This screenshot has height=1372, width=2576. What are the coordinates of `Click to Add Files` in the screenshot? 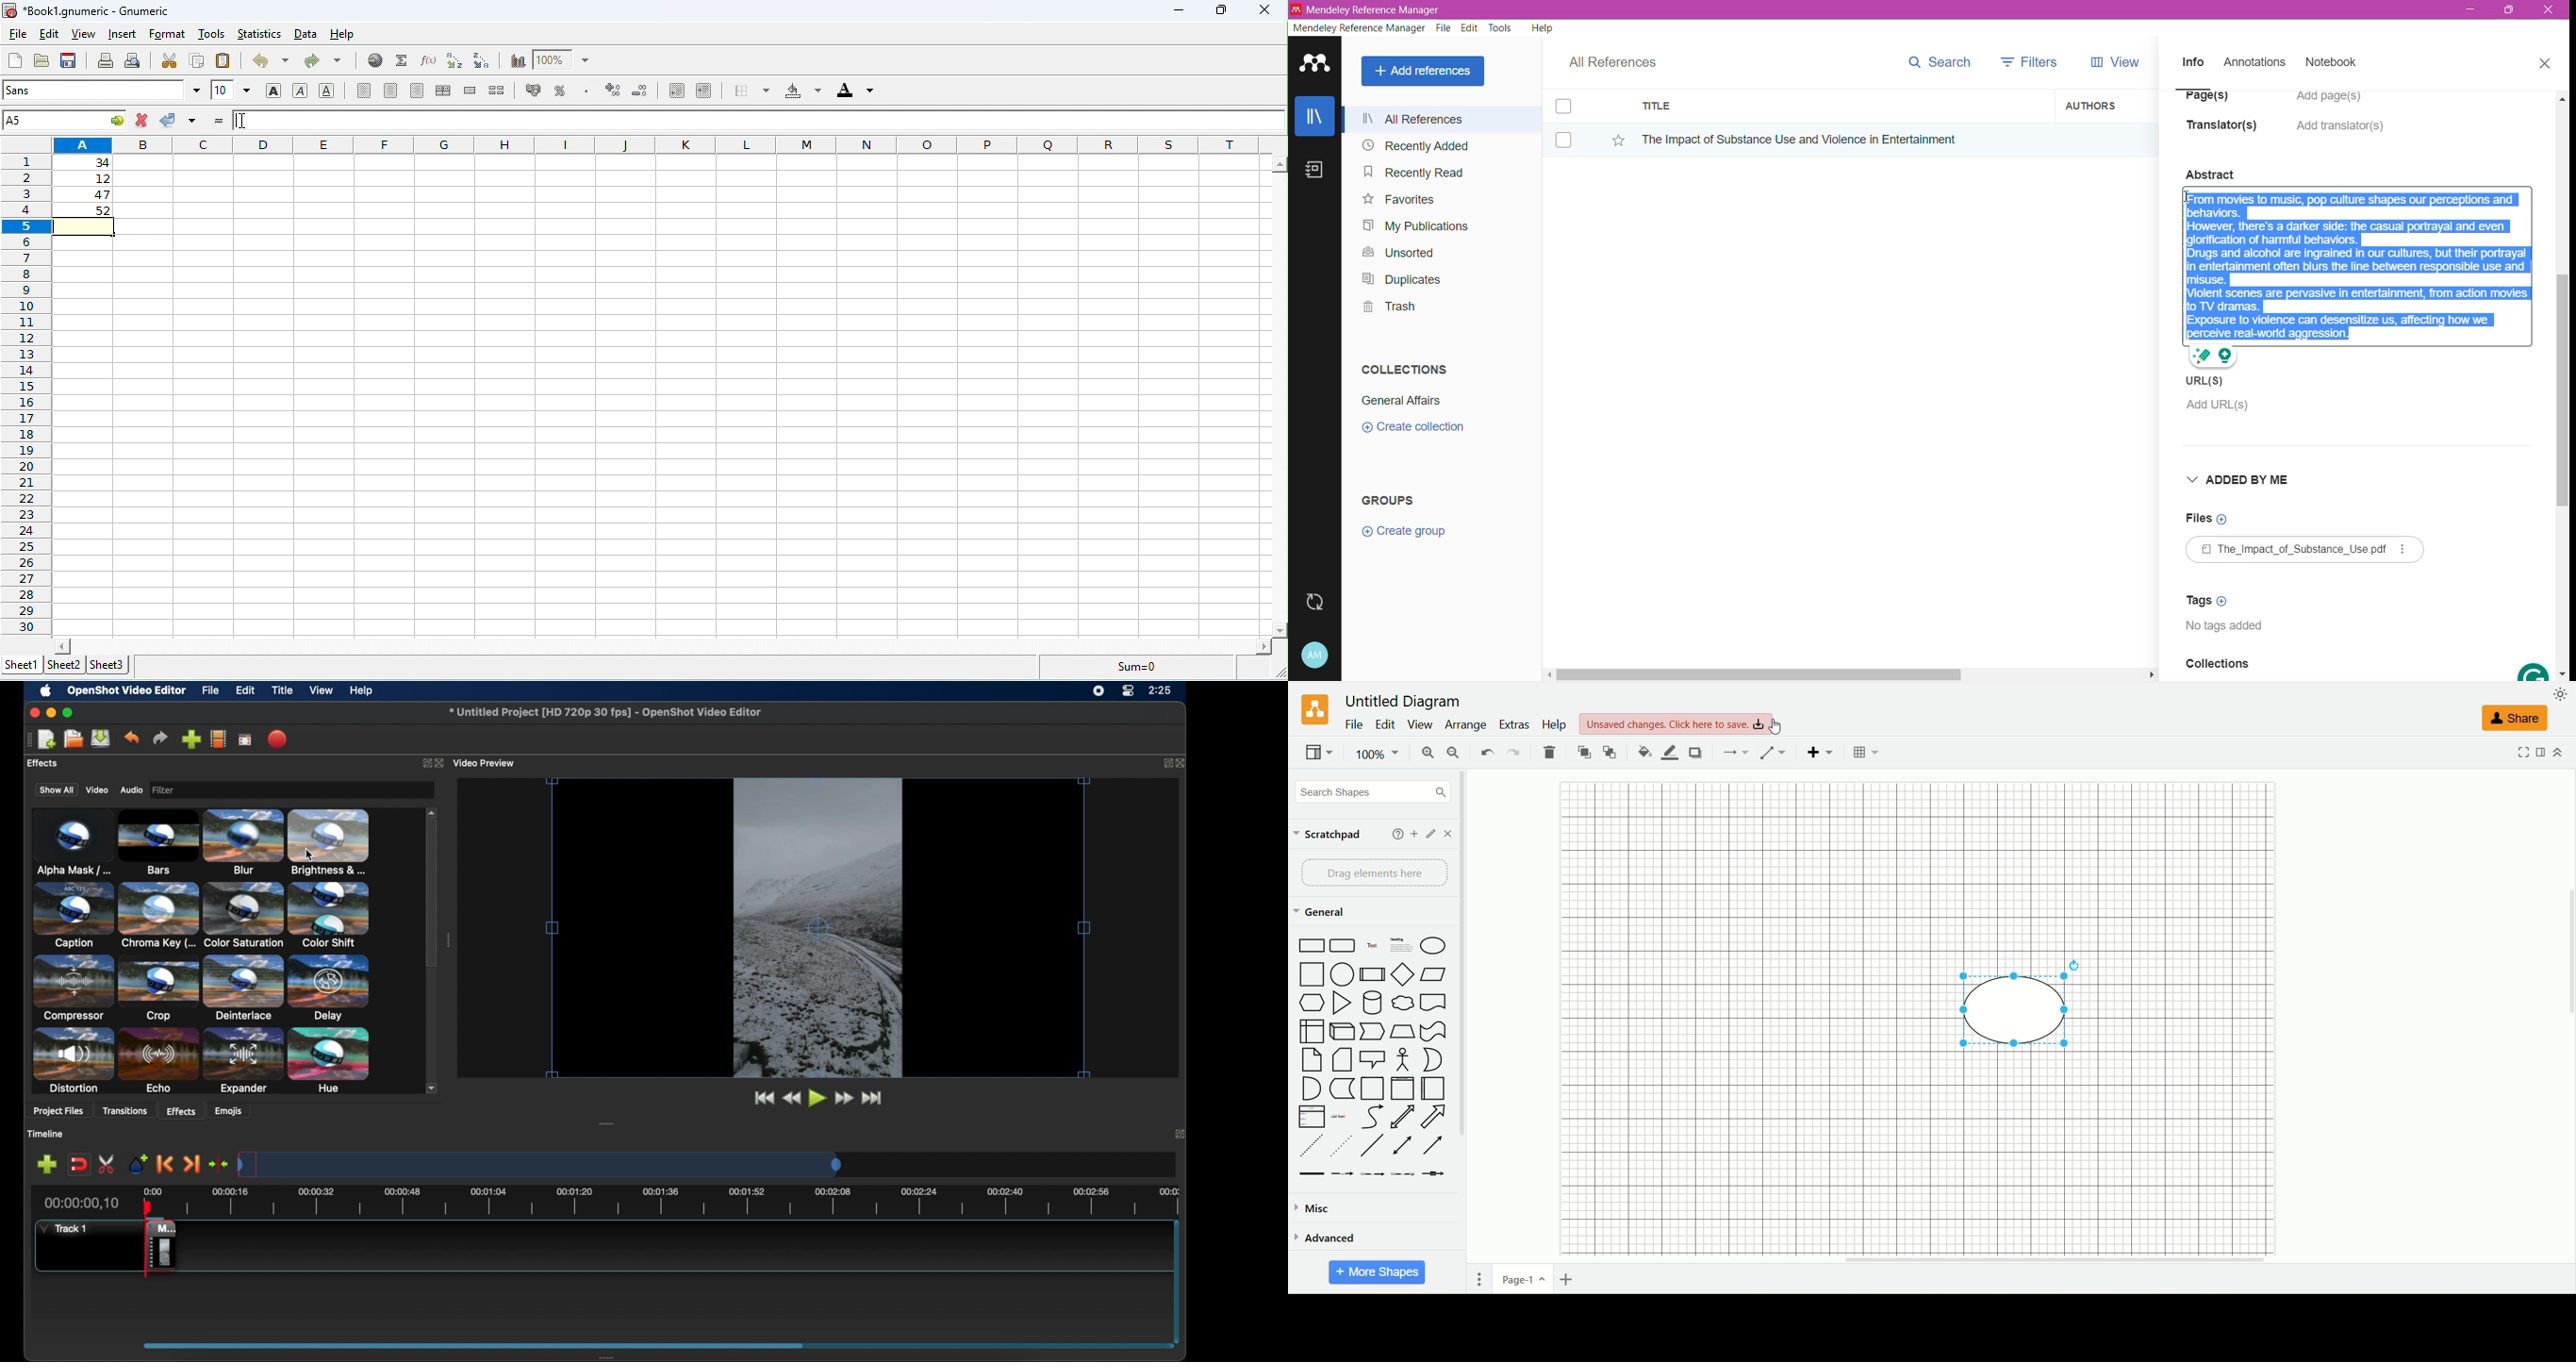 It's located at (2206, 519).